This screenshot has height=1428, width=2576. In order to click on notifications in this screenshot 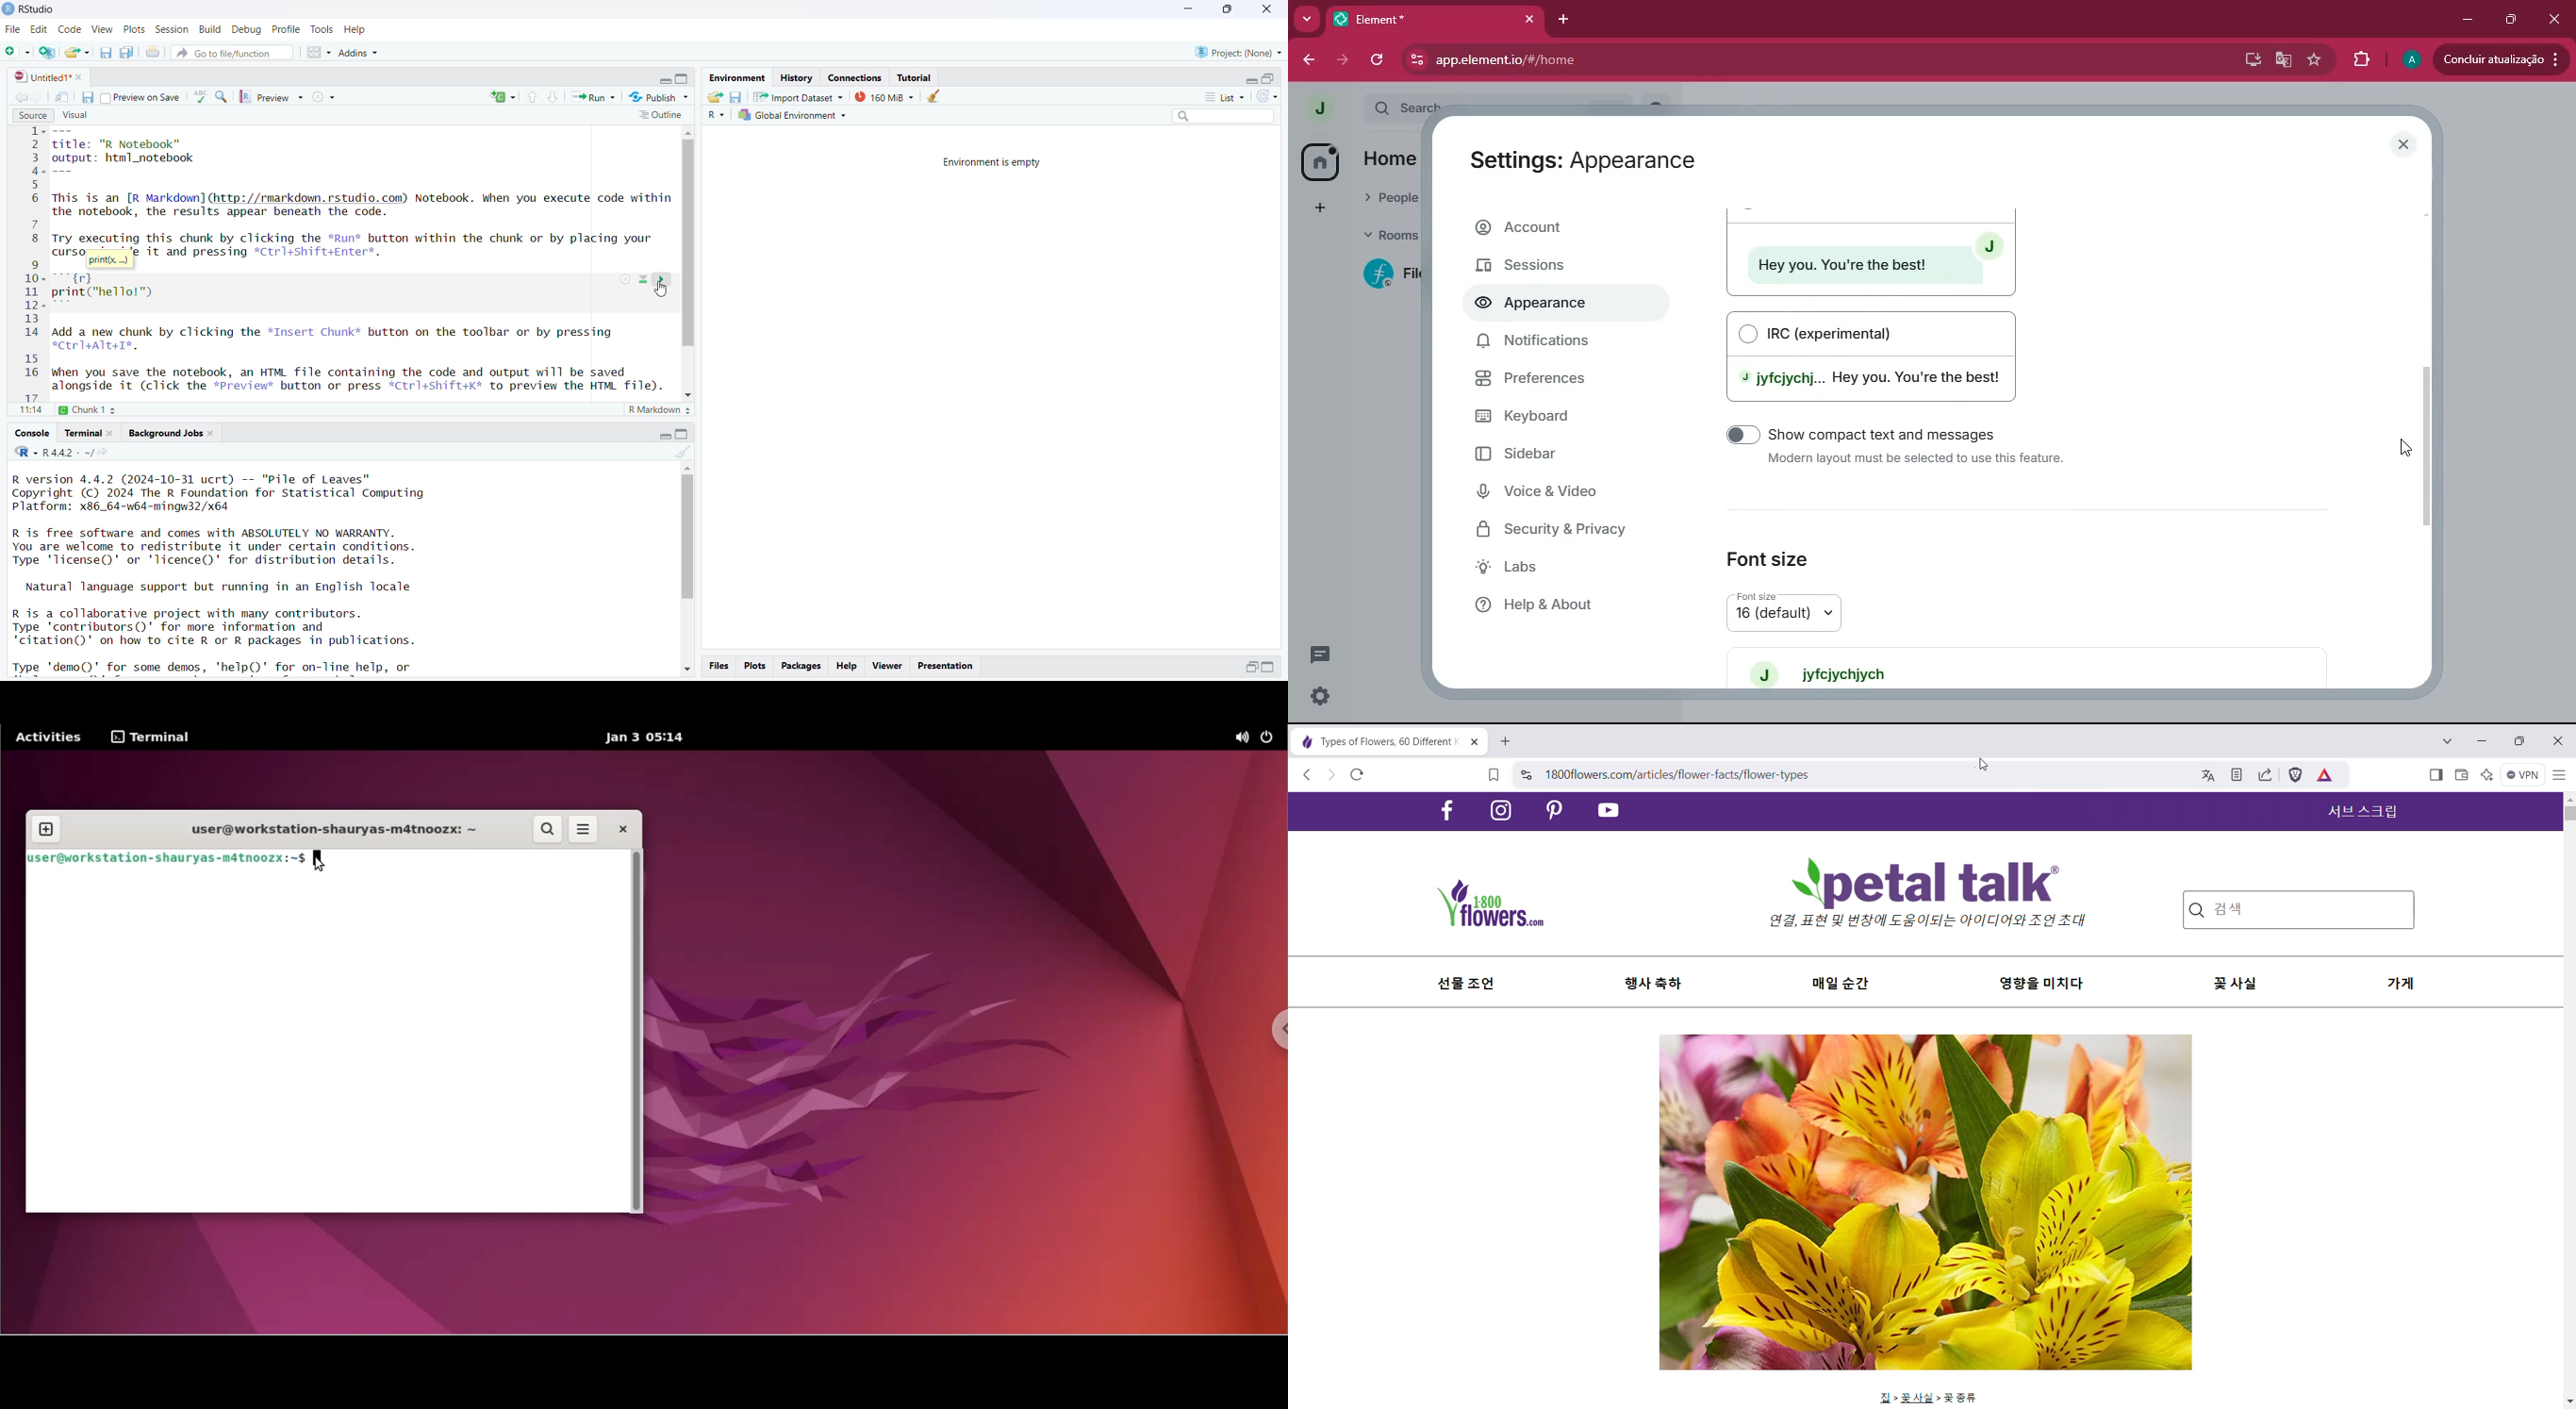, I will do `click(1557, 346)`.